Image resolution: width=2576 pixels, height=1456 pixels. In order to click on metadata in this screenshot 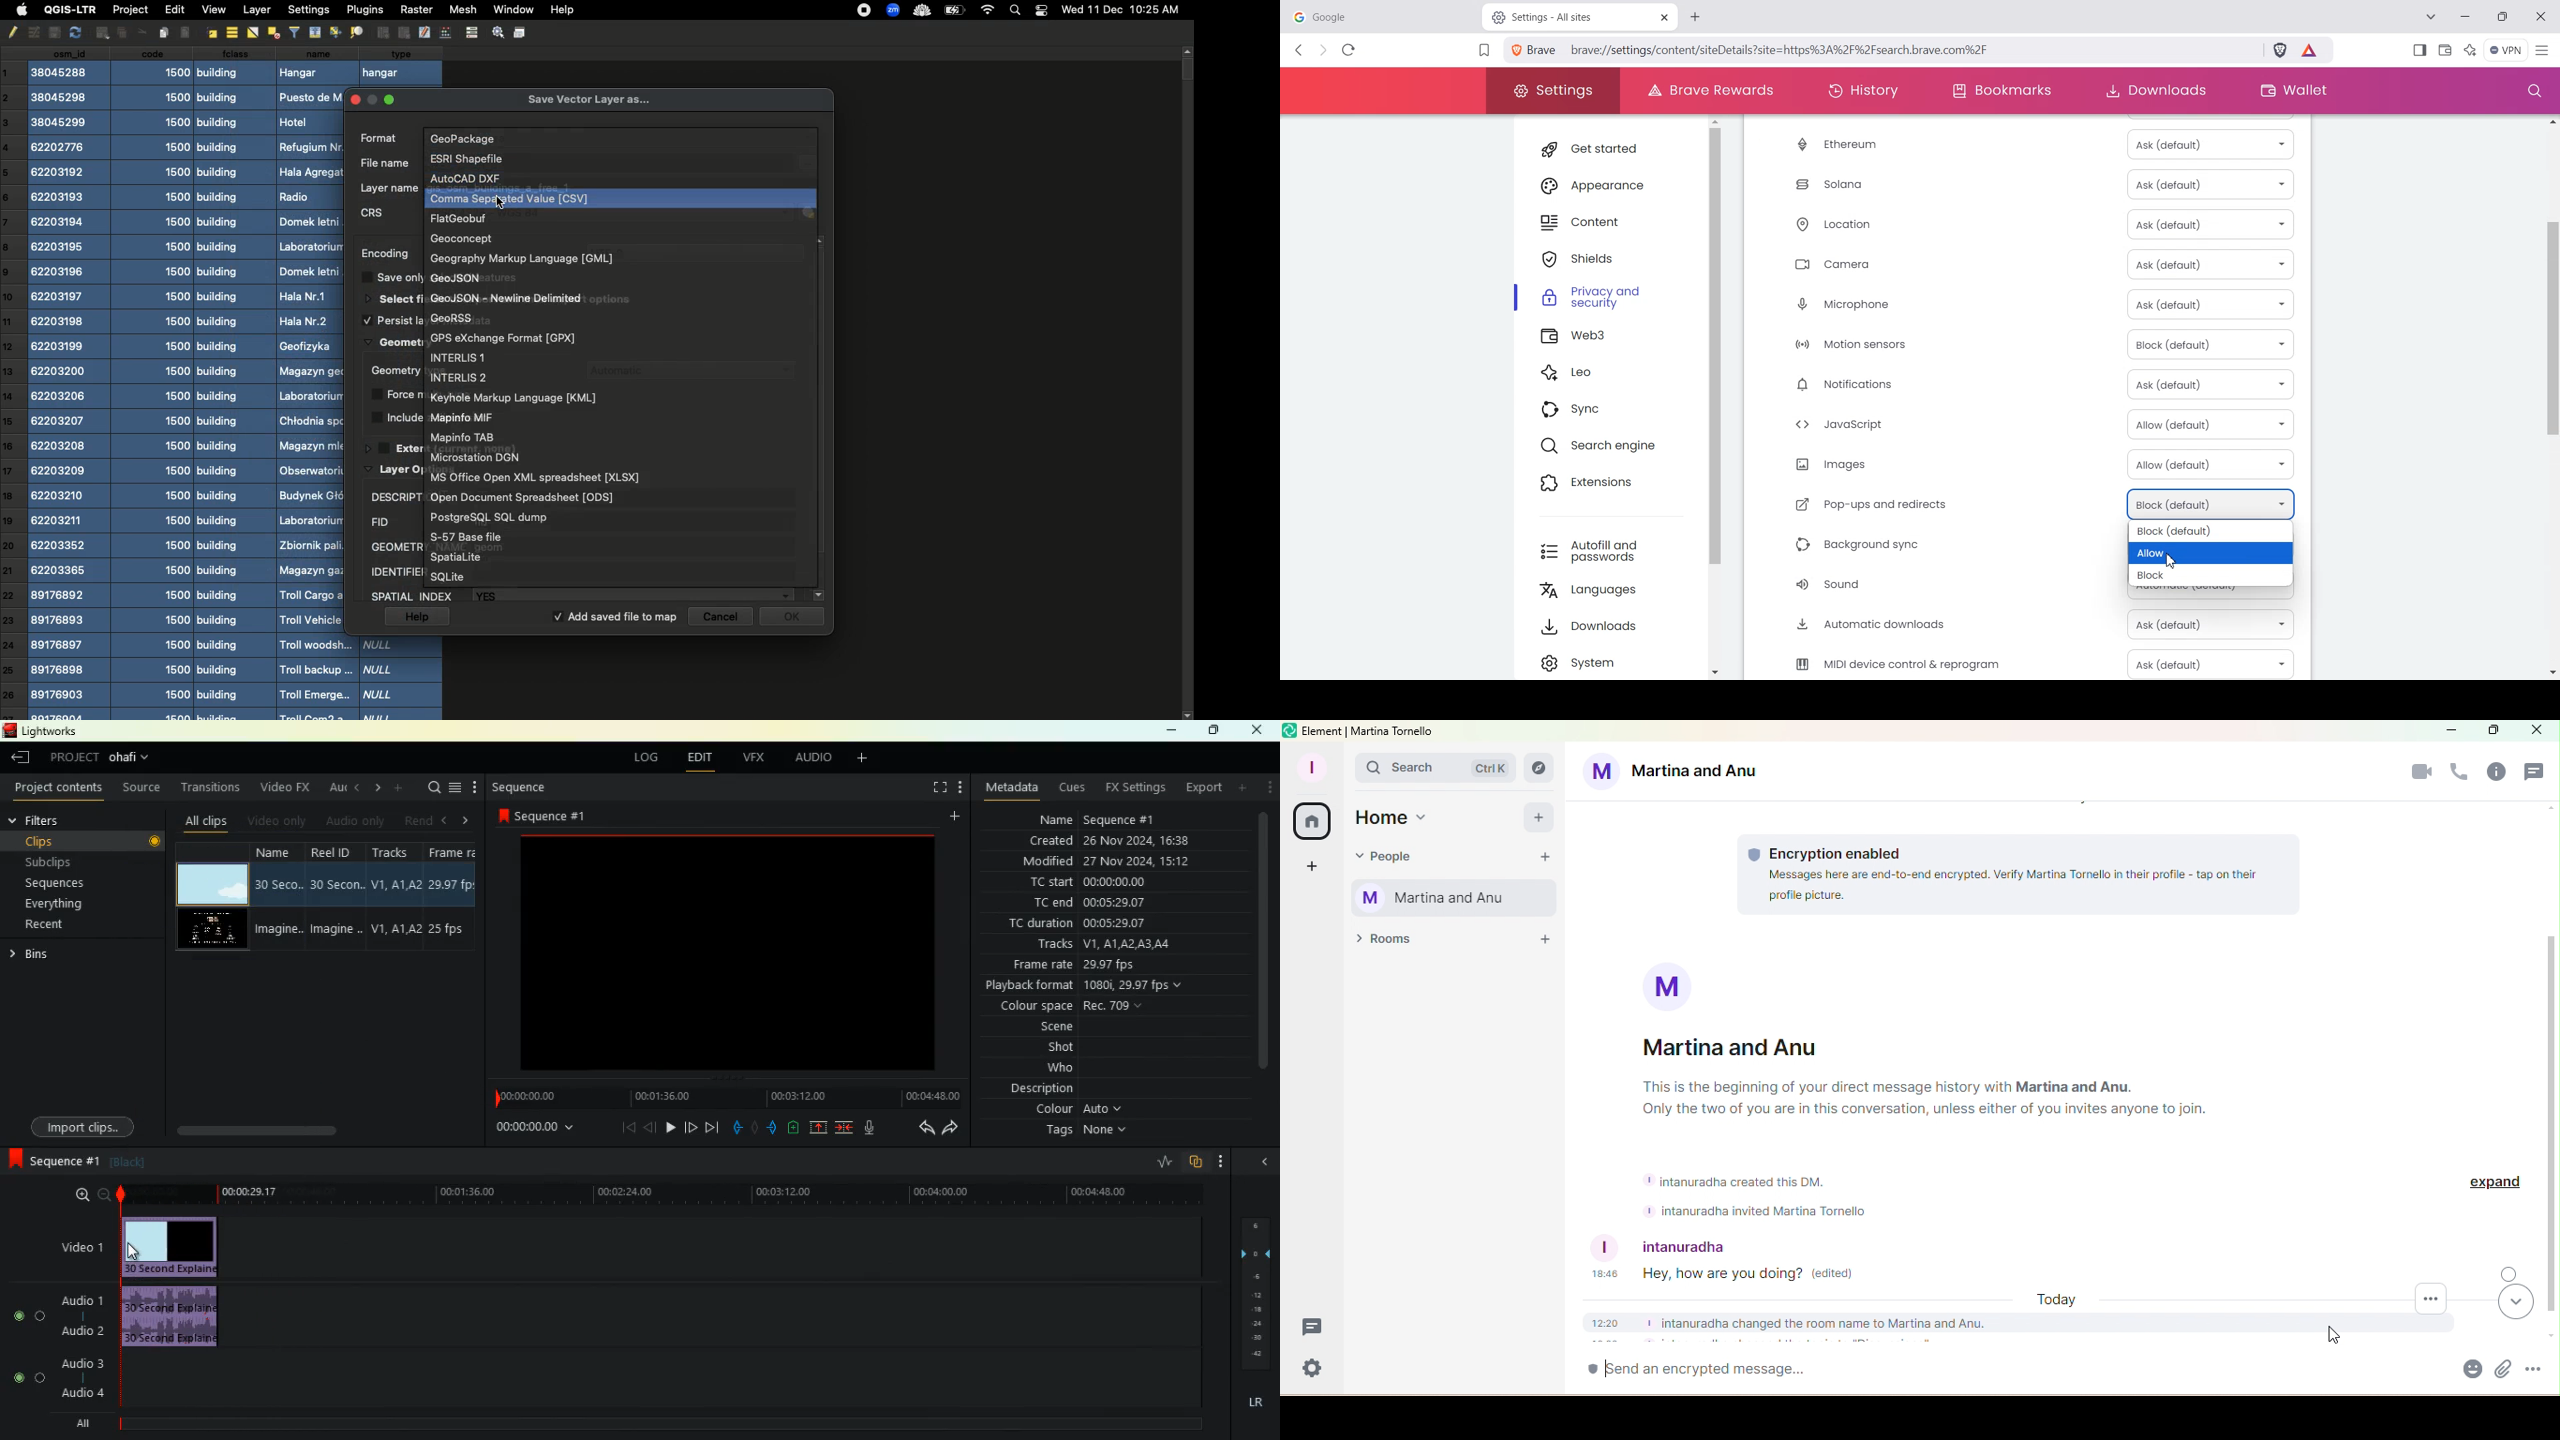, I will do `click(1012, 787)`.